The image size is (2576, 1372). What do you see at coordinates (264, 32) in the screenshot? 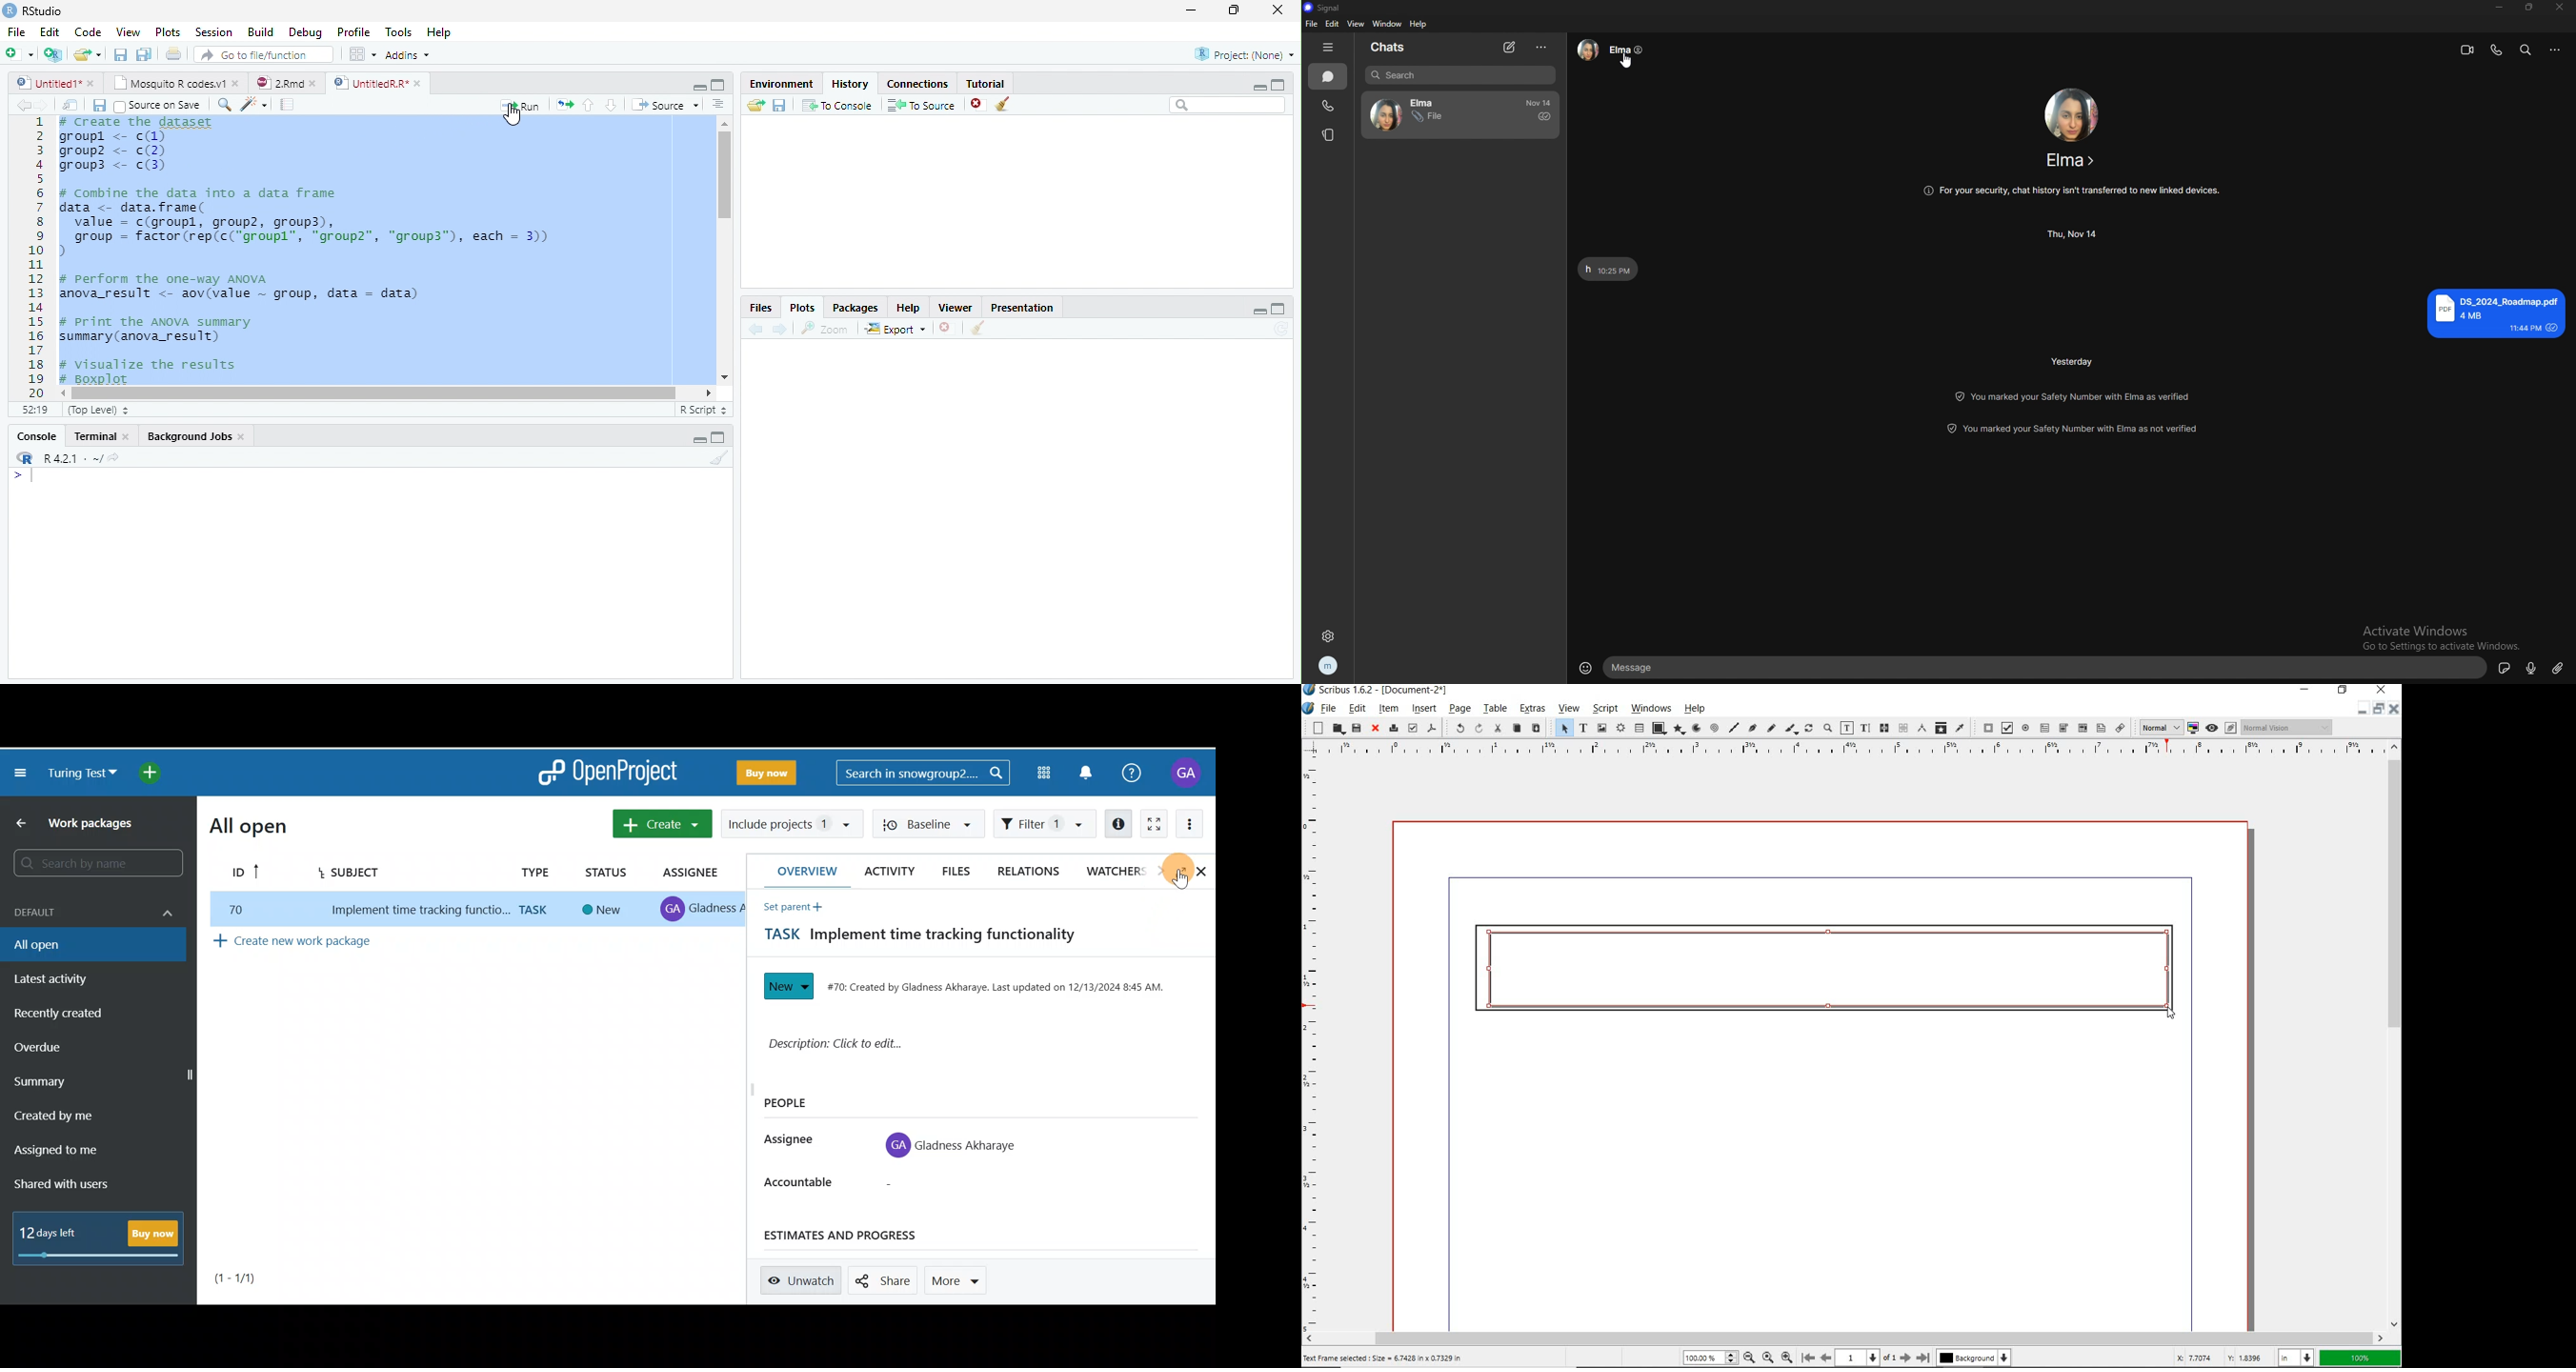
I see `Build` at bounding box center [264, 32].